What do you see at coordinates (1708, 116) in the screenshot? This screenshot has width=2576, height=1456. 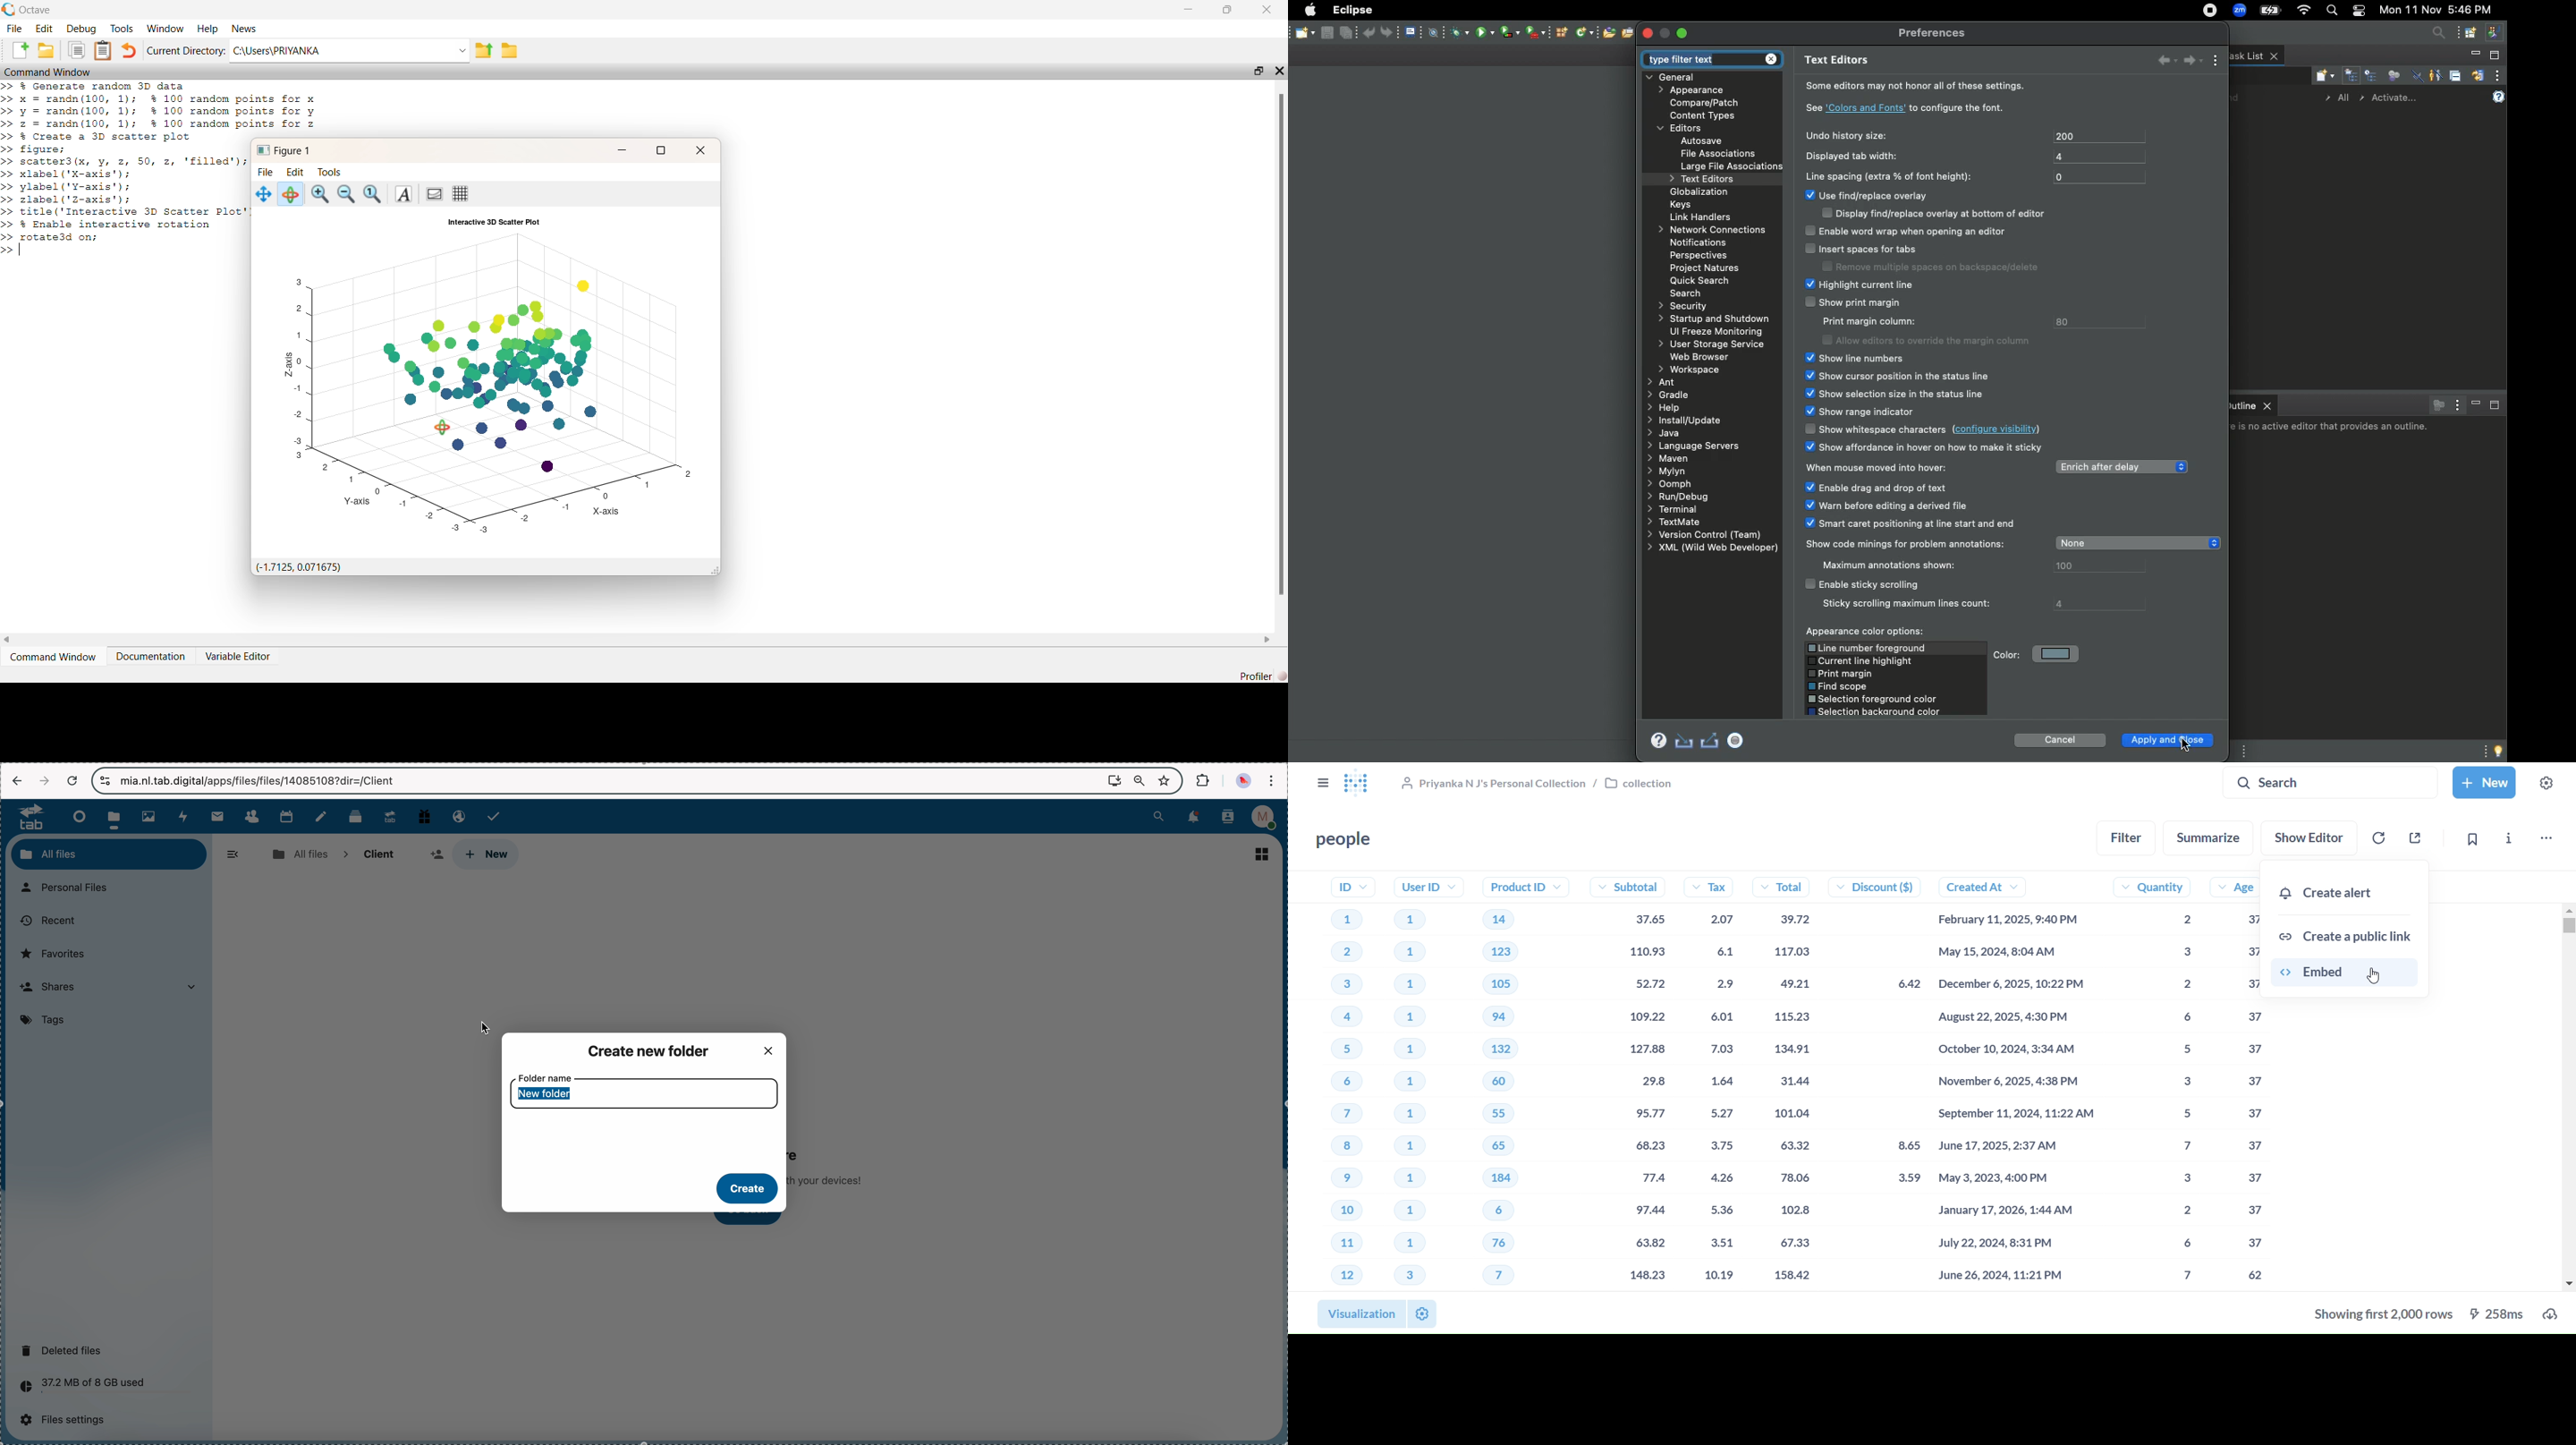 I see `Content types` at bounding box center [1708, 116].